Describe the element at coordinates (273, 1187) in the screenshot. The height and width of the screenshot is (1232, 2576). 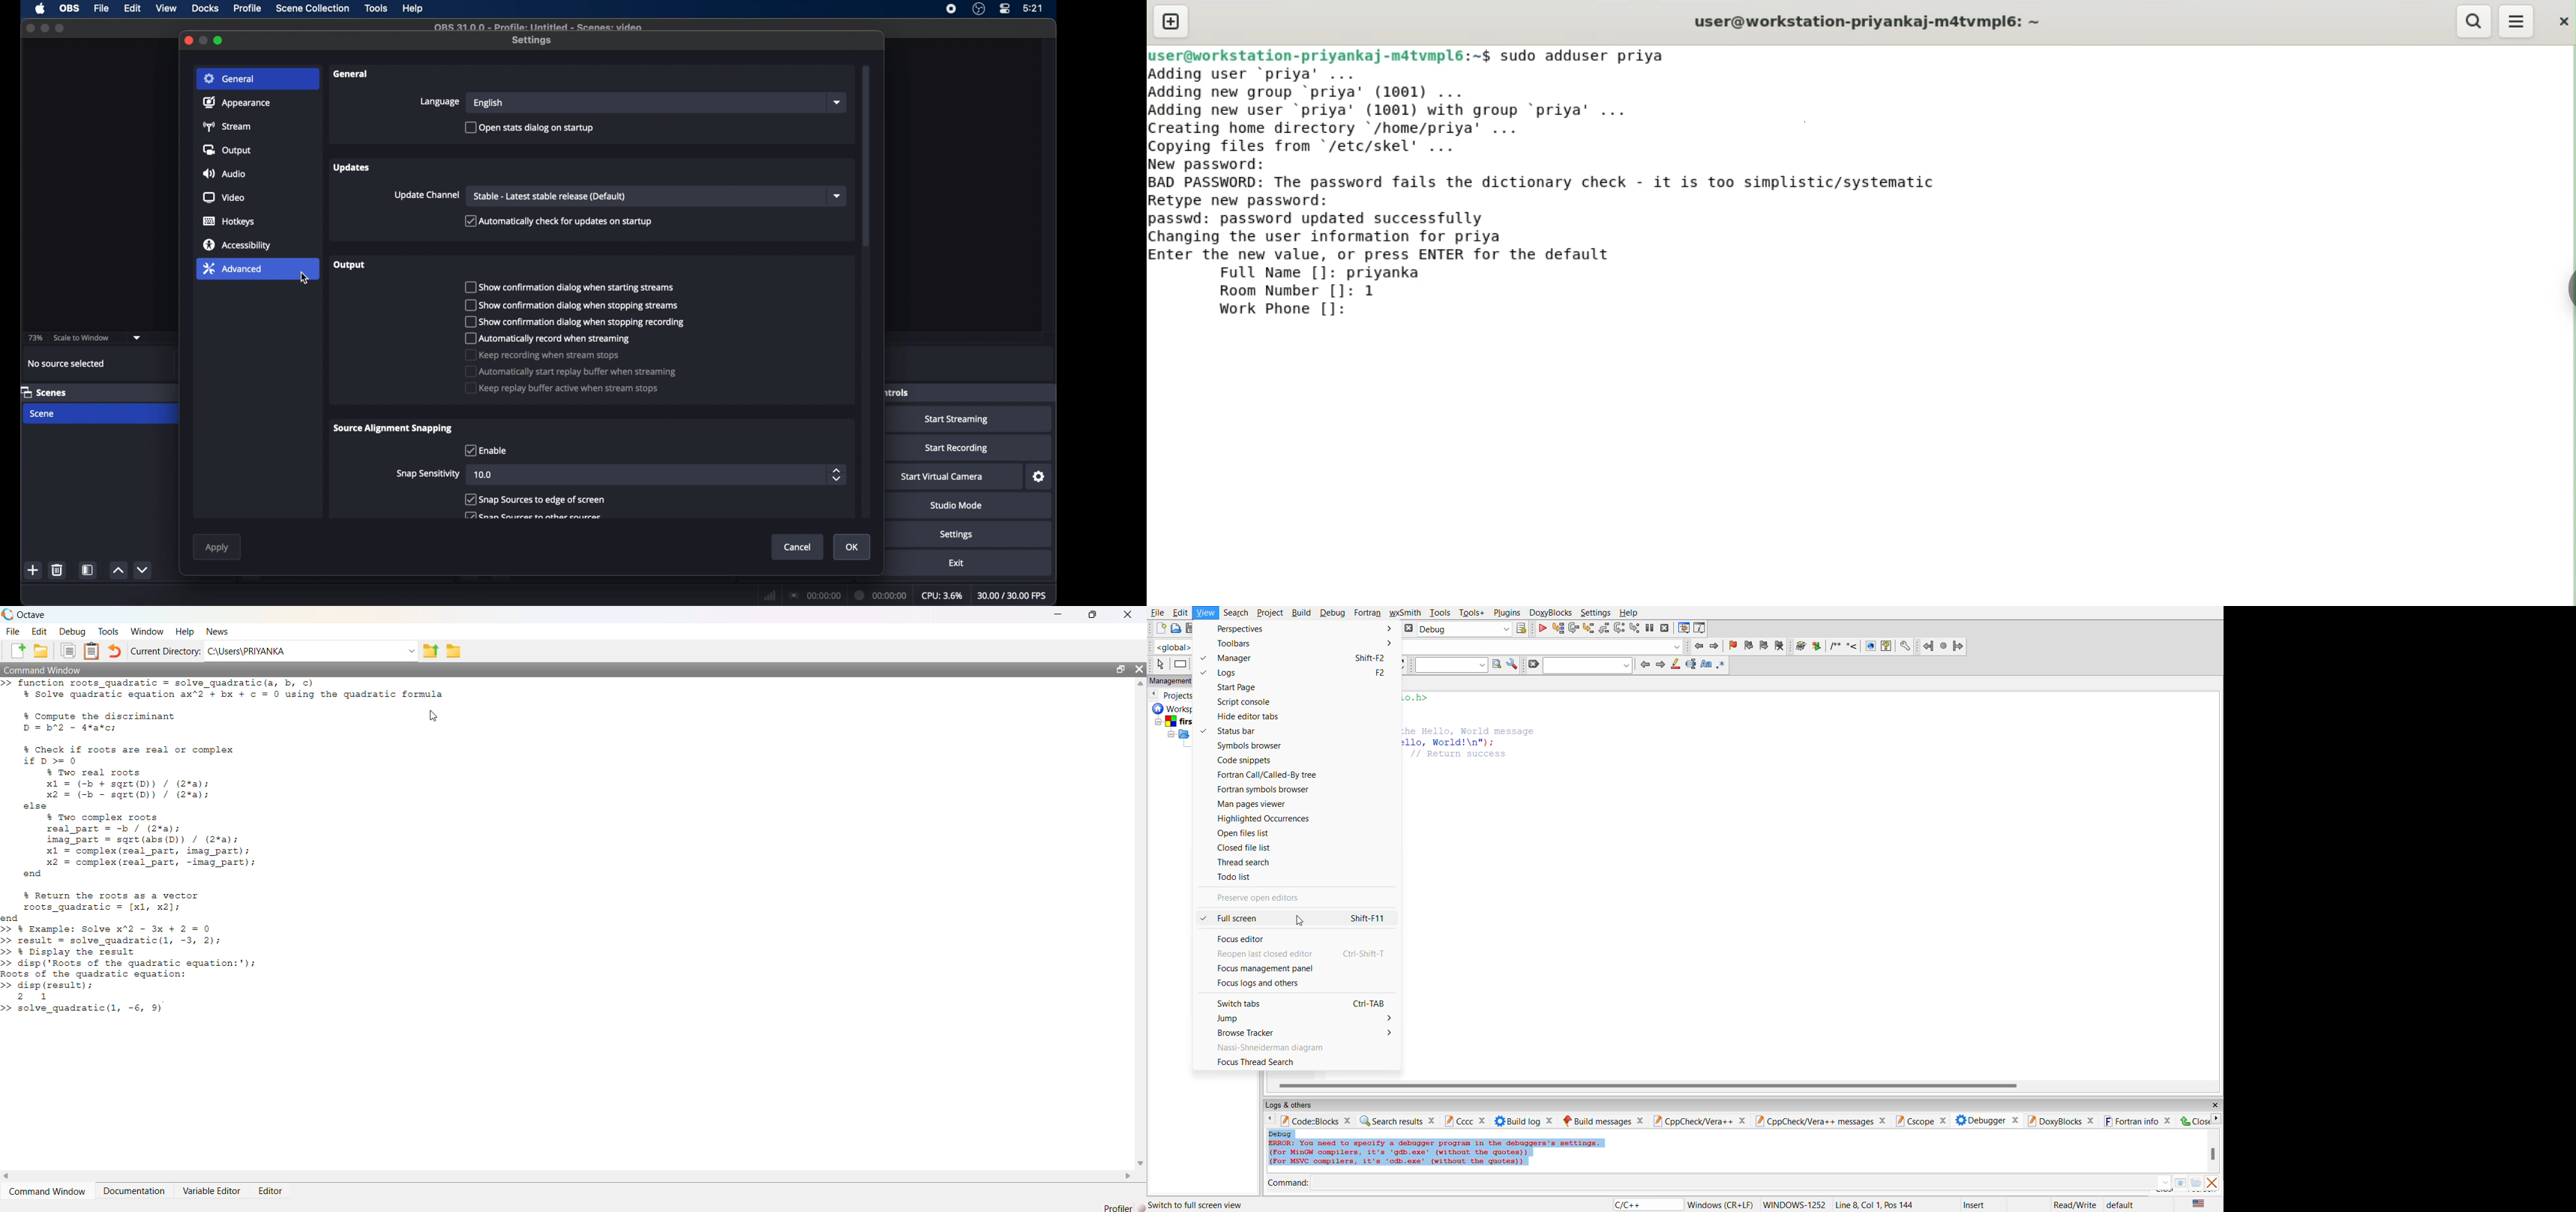
I see `Editor` at that location.